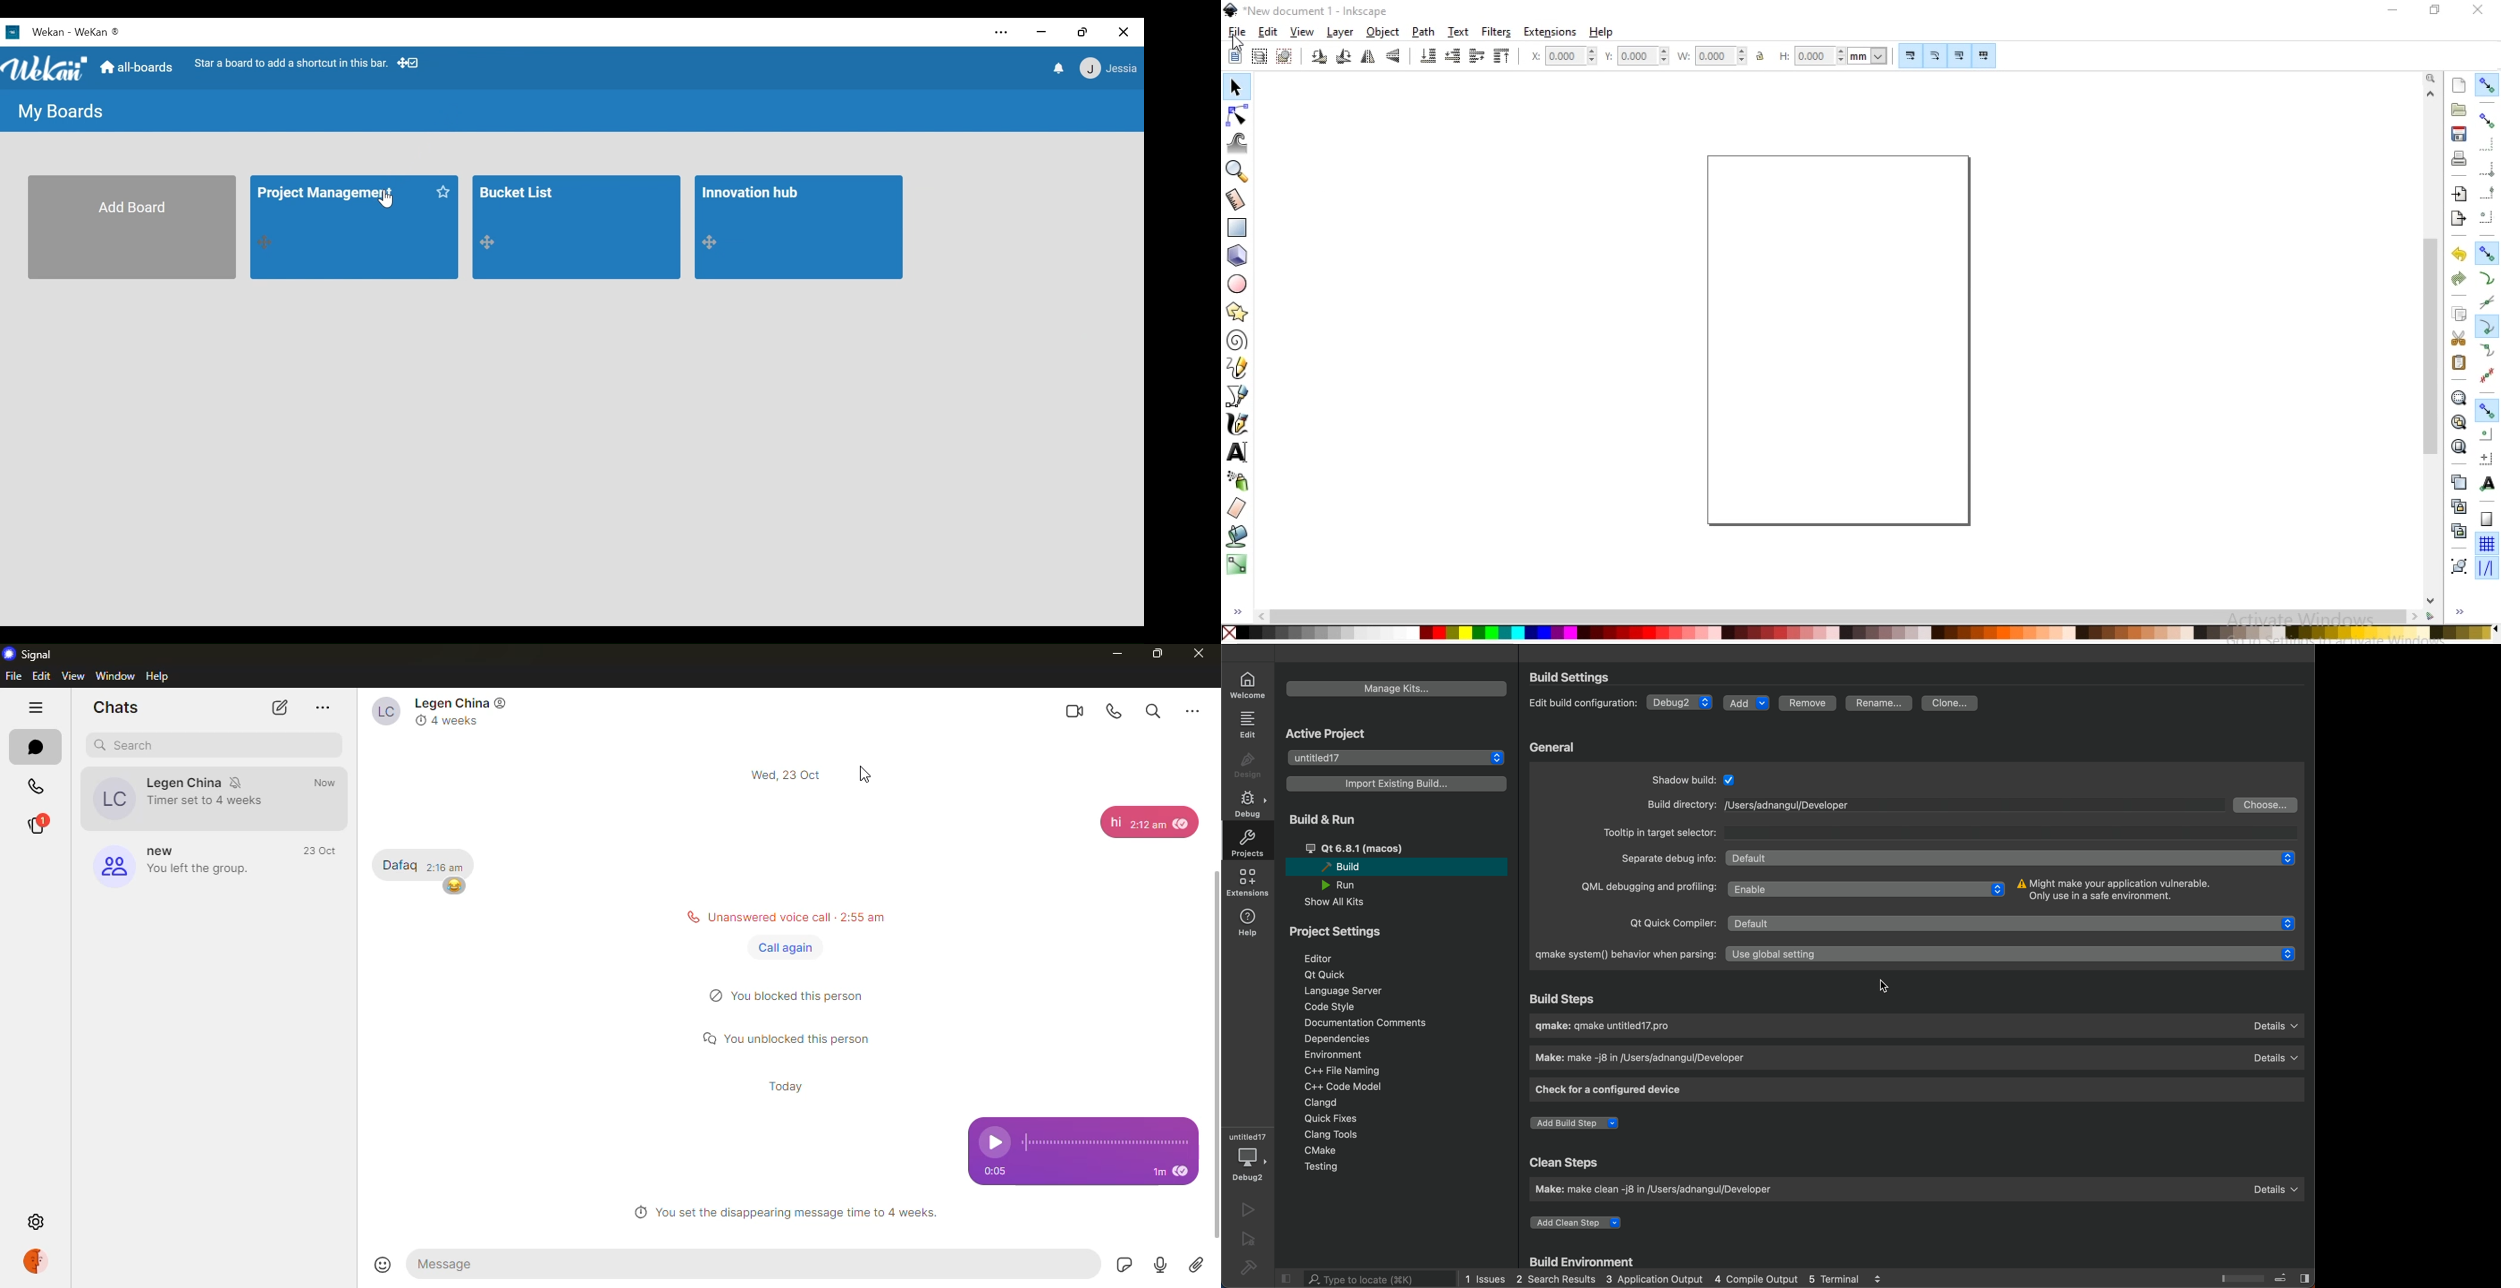 This screenshot has height=1288, width=2520. What do you see at coordinates (1330, 1134) in the screenshot?
I see `clang tools` at bounding box center [1330, 1134].